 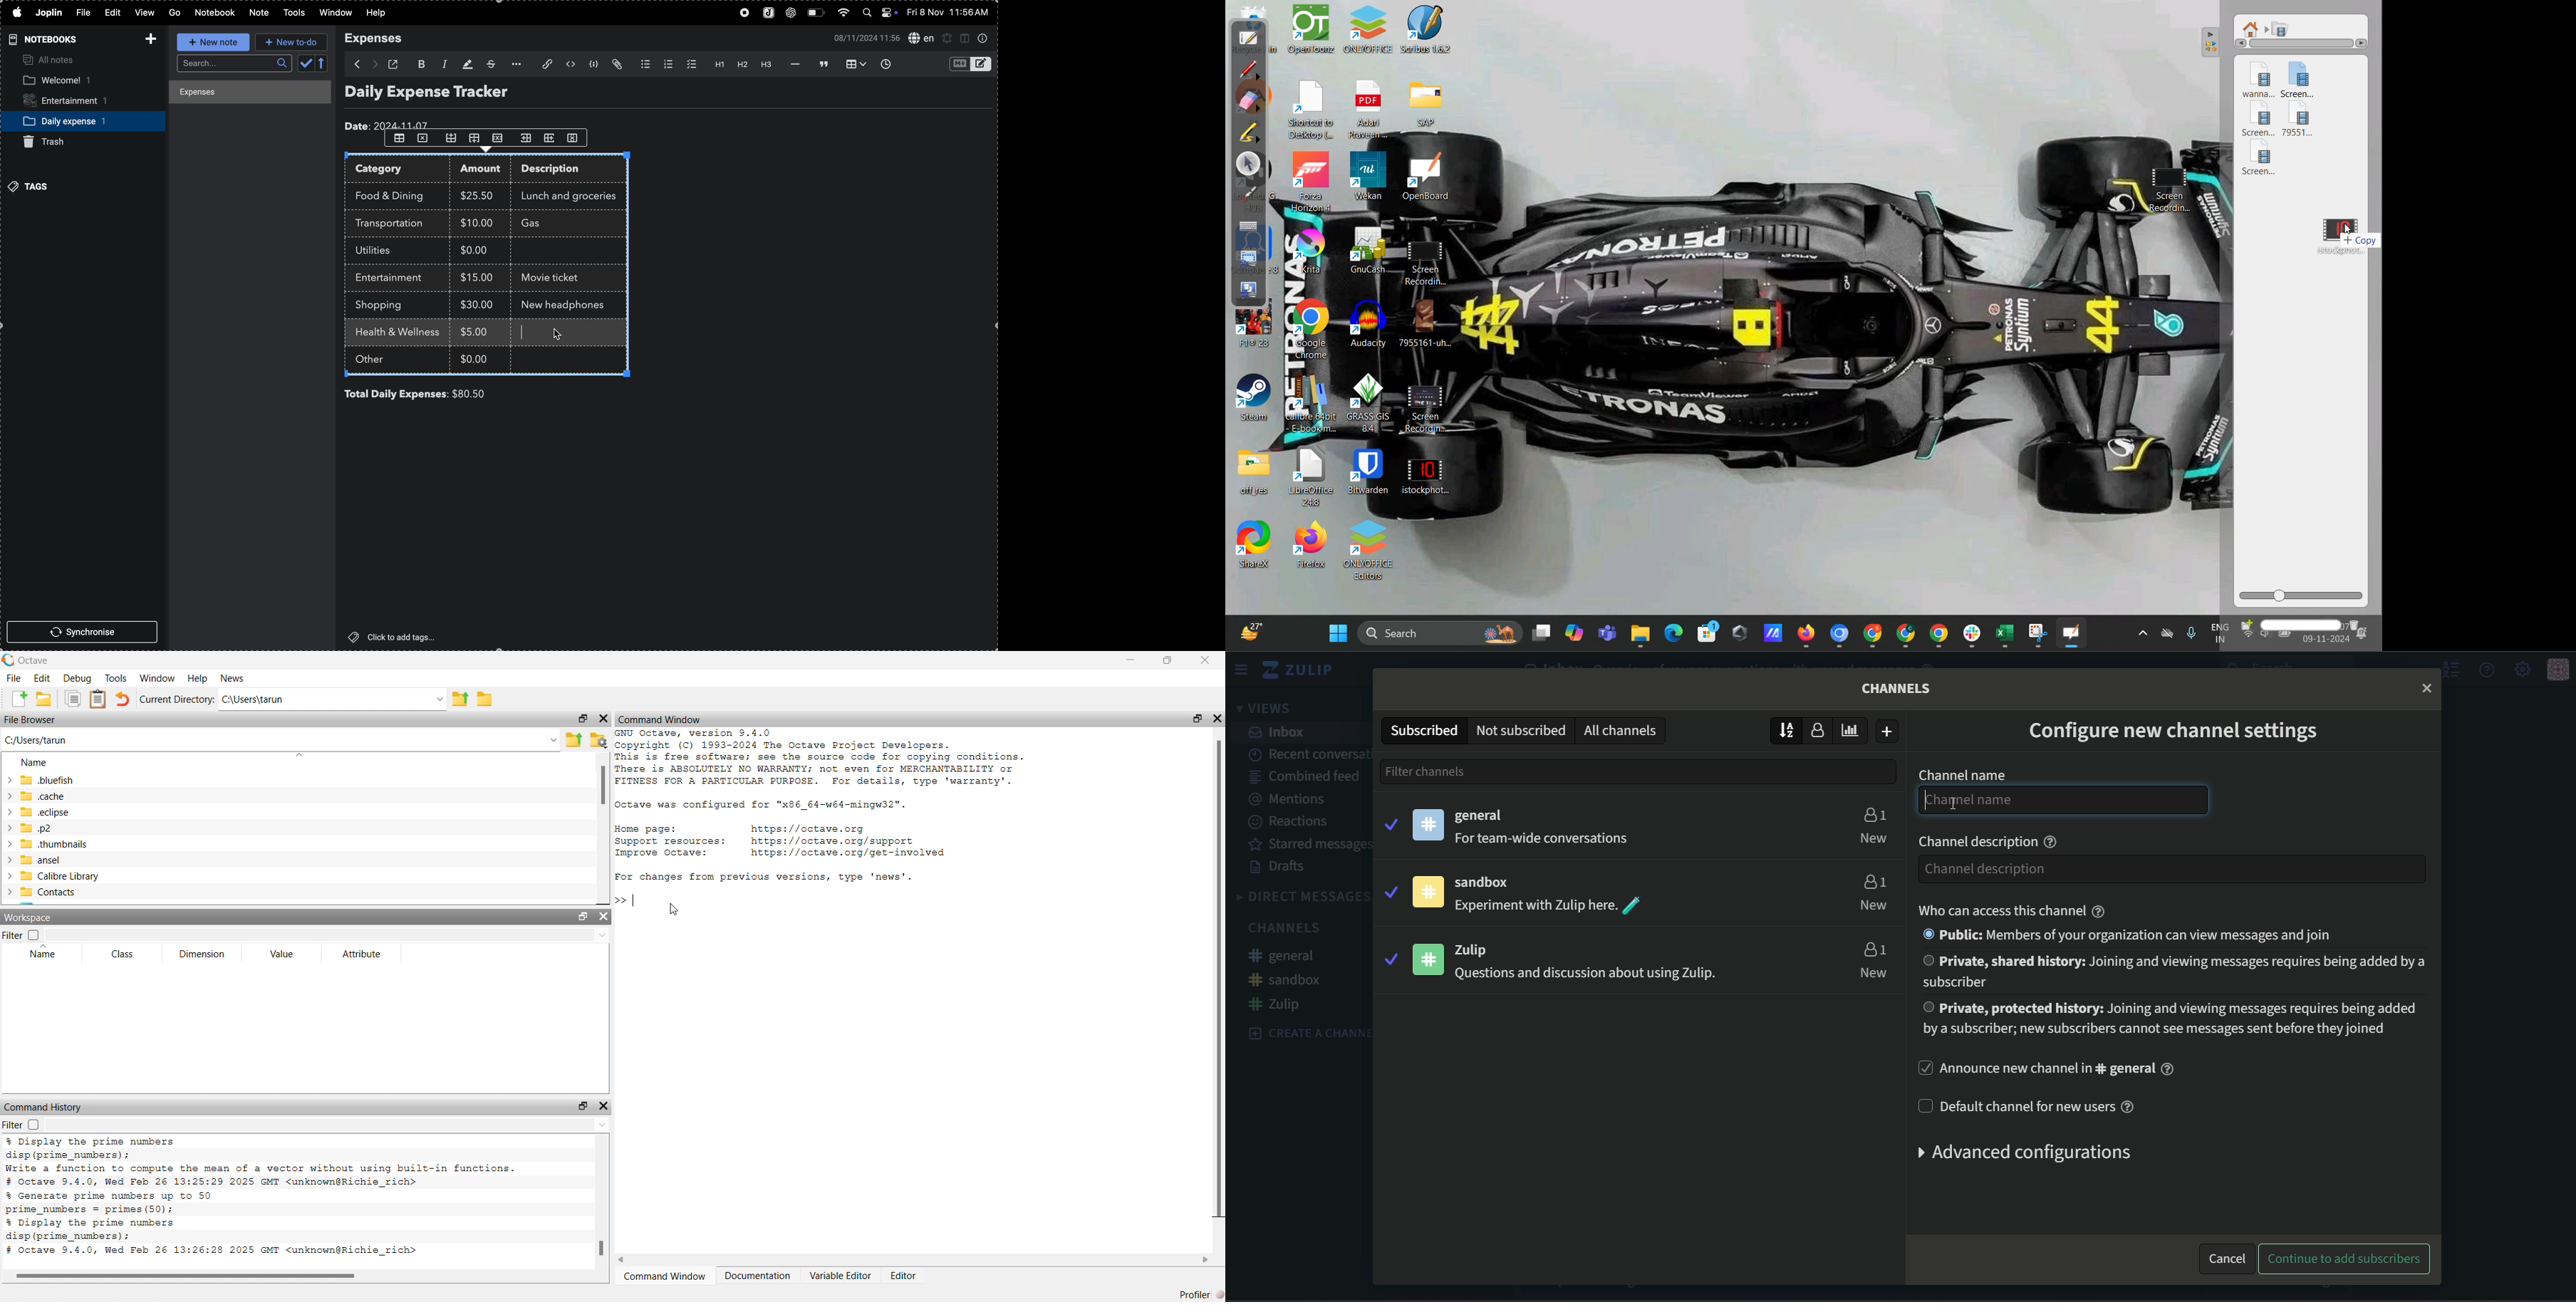 I want to click on table, so click(x=398, y=139).